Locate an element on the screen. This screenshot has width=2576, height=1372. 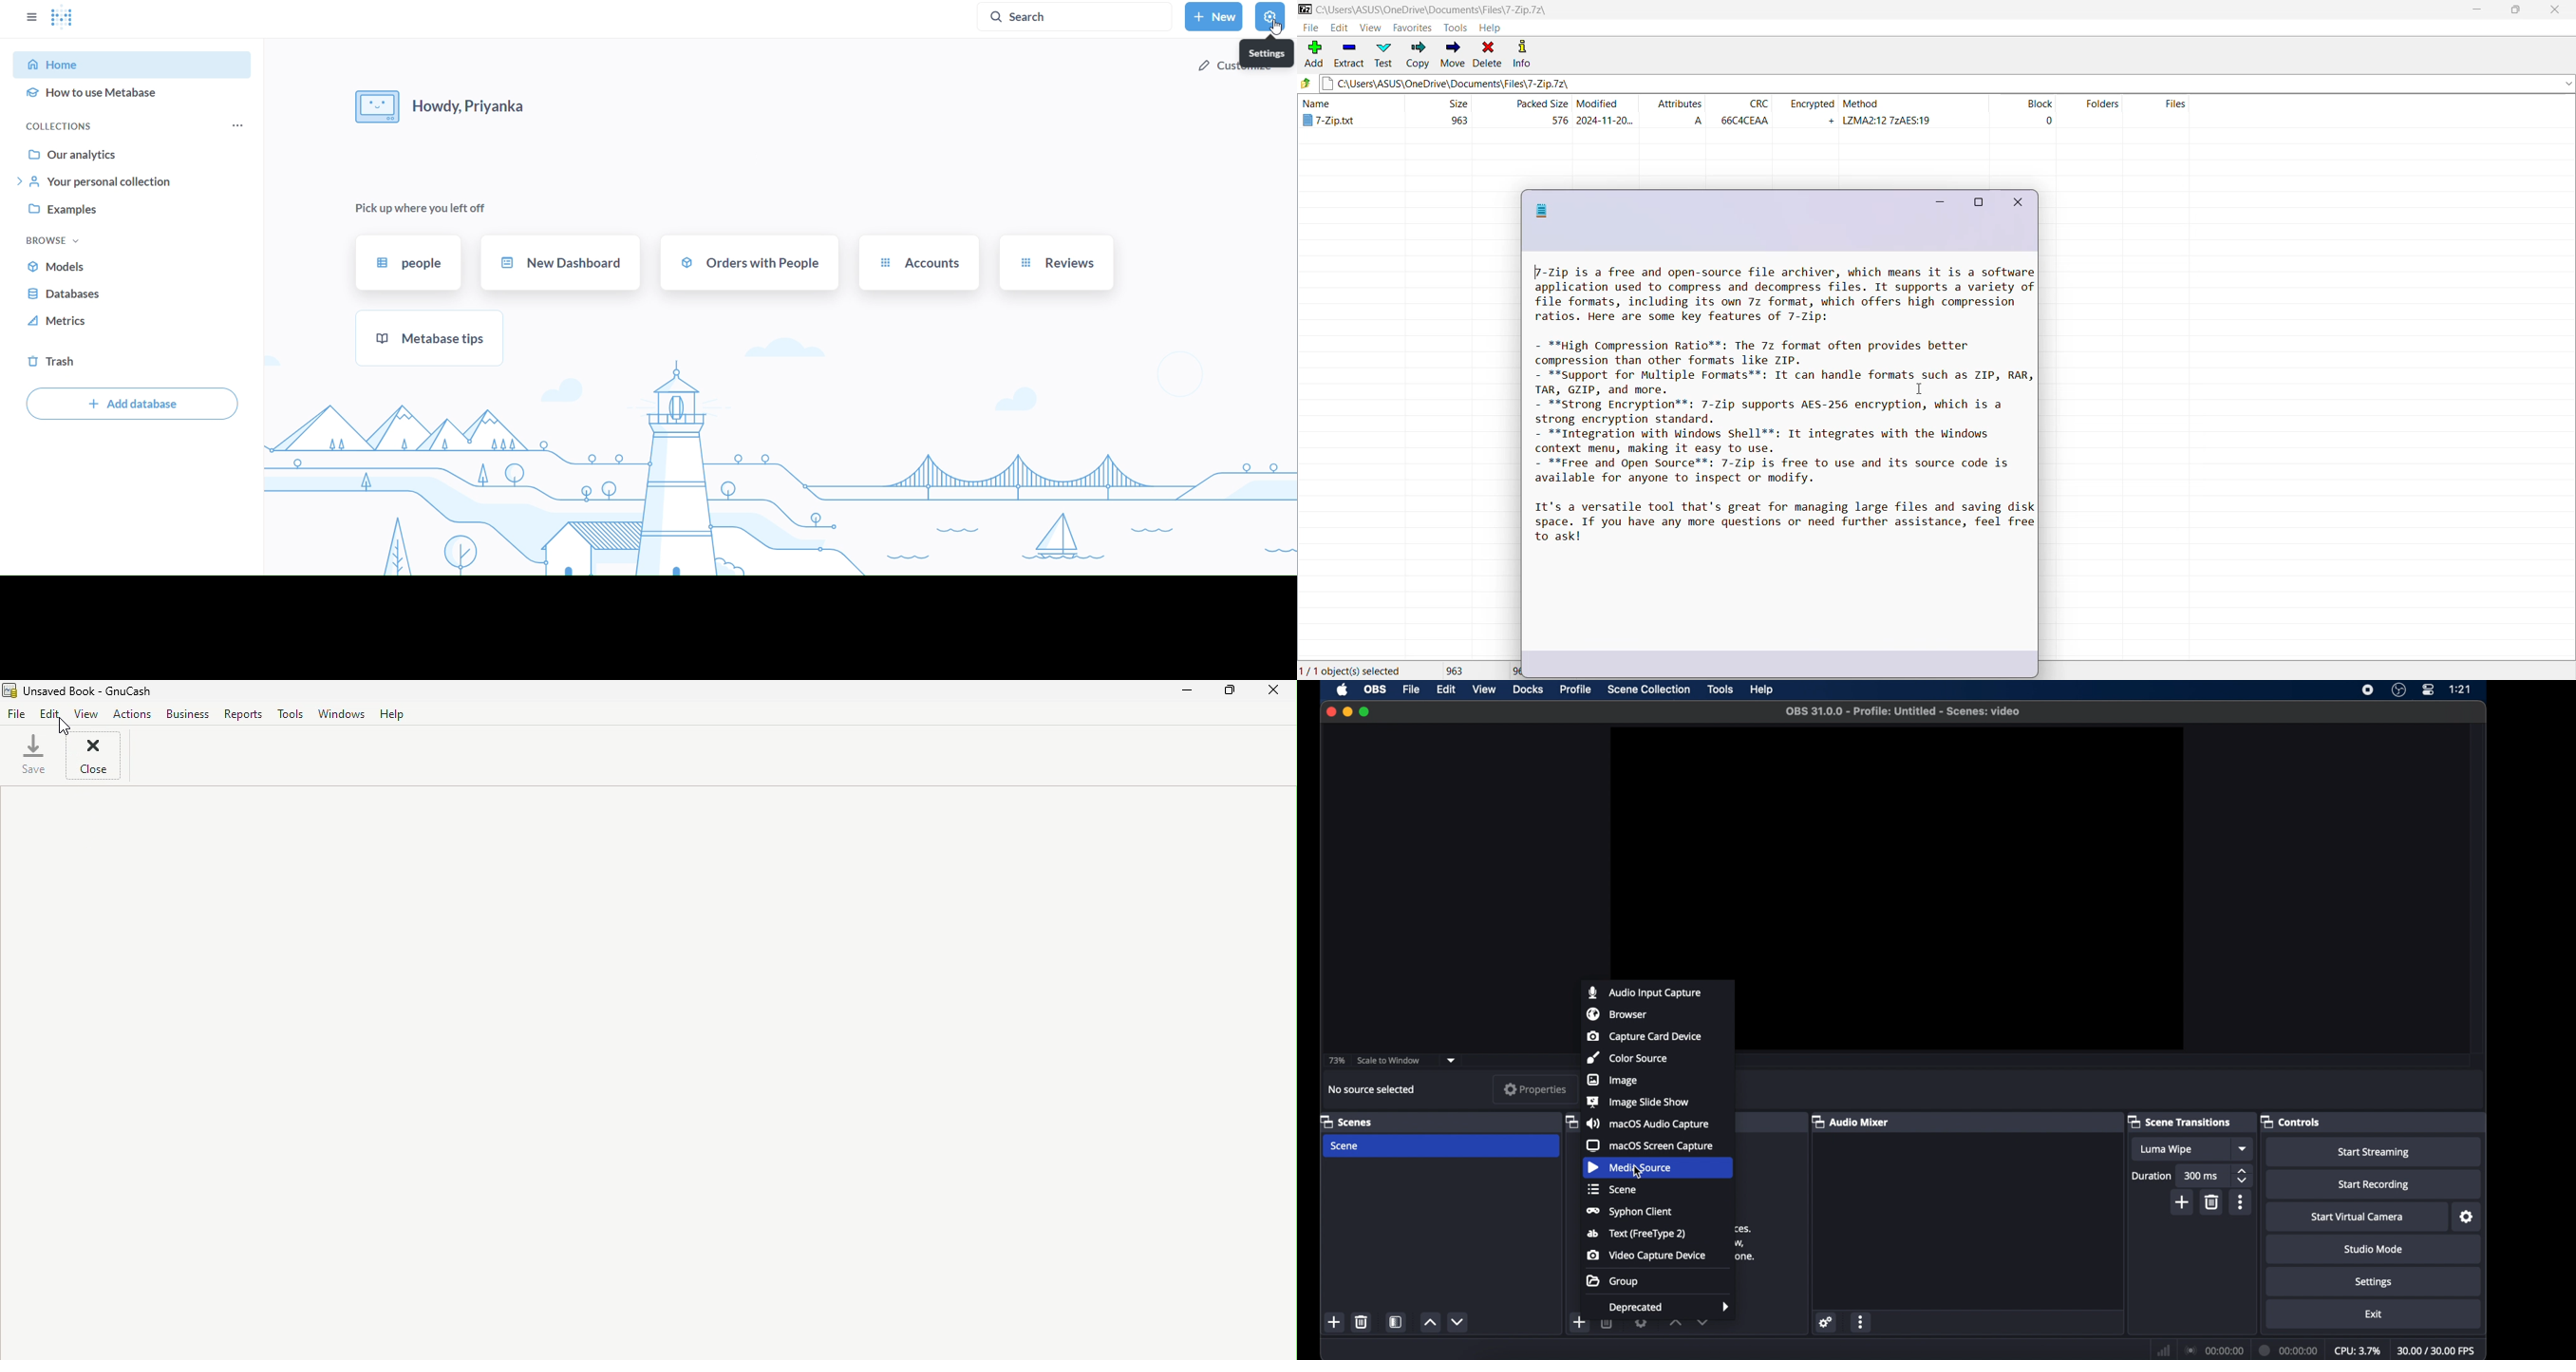
more options is located at coordinates (1862, 1323).